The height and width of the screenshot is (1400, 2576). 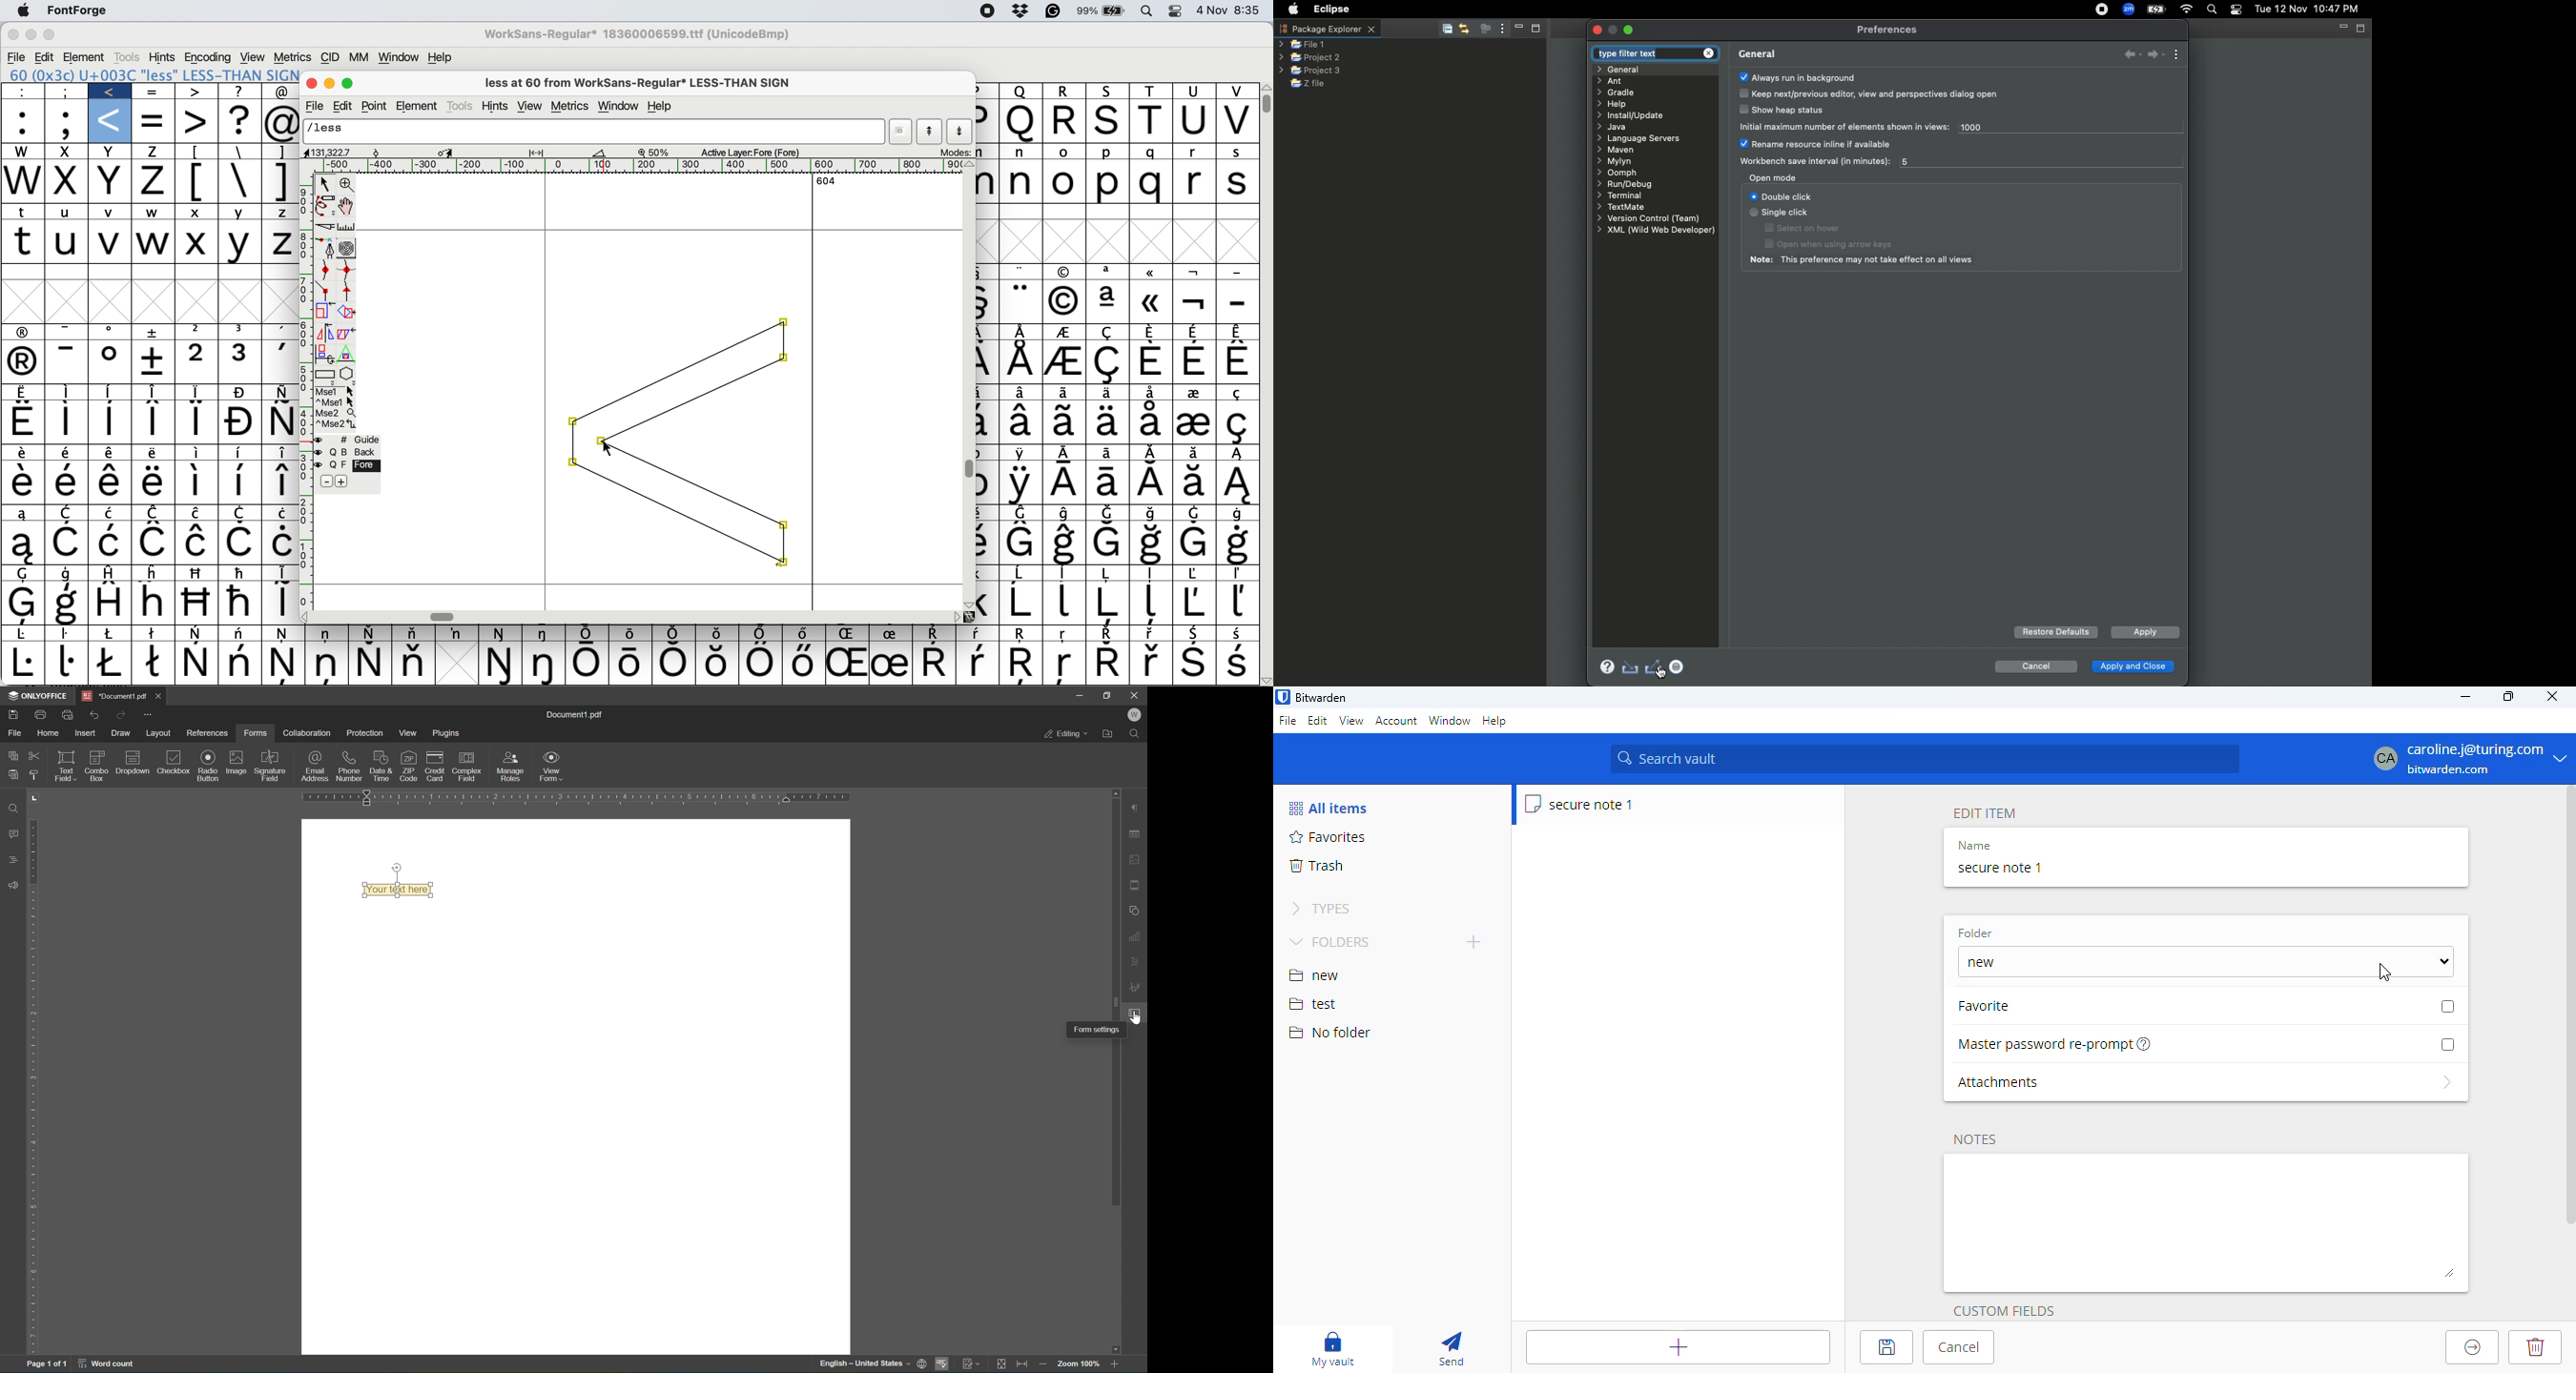 What do you see at coordinates (1152, 663) in the screenshot?
I see `Symbol` at bounding box center [1152, 663].